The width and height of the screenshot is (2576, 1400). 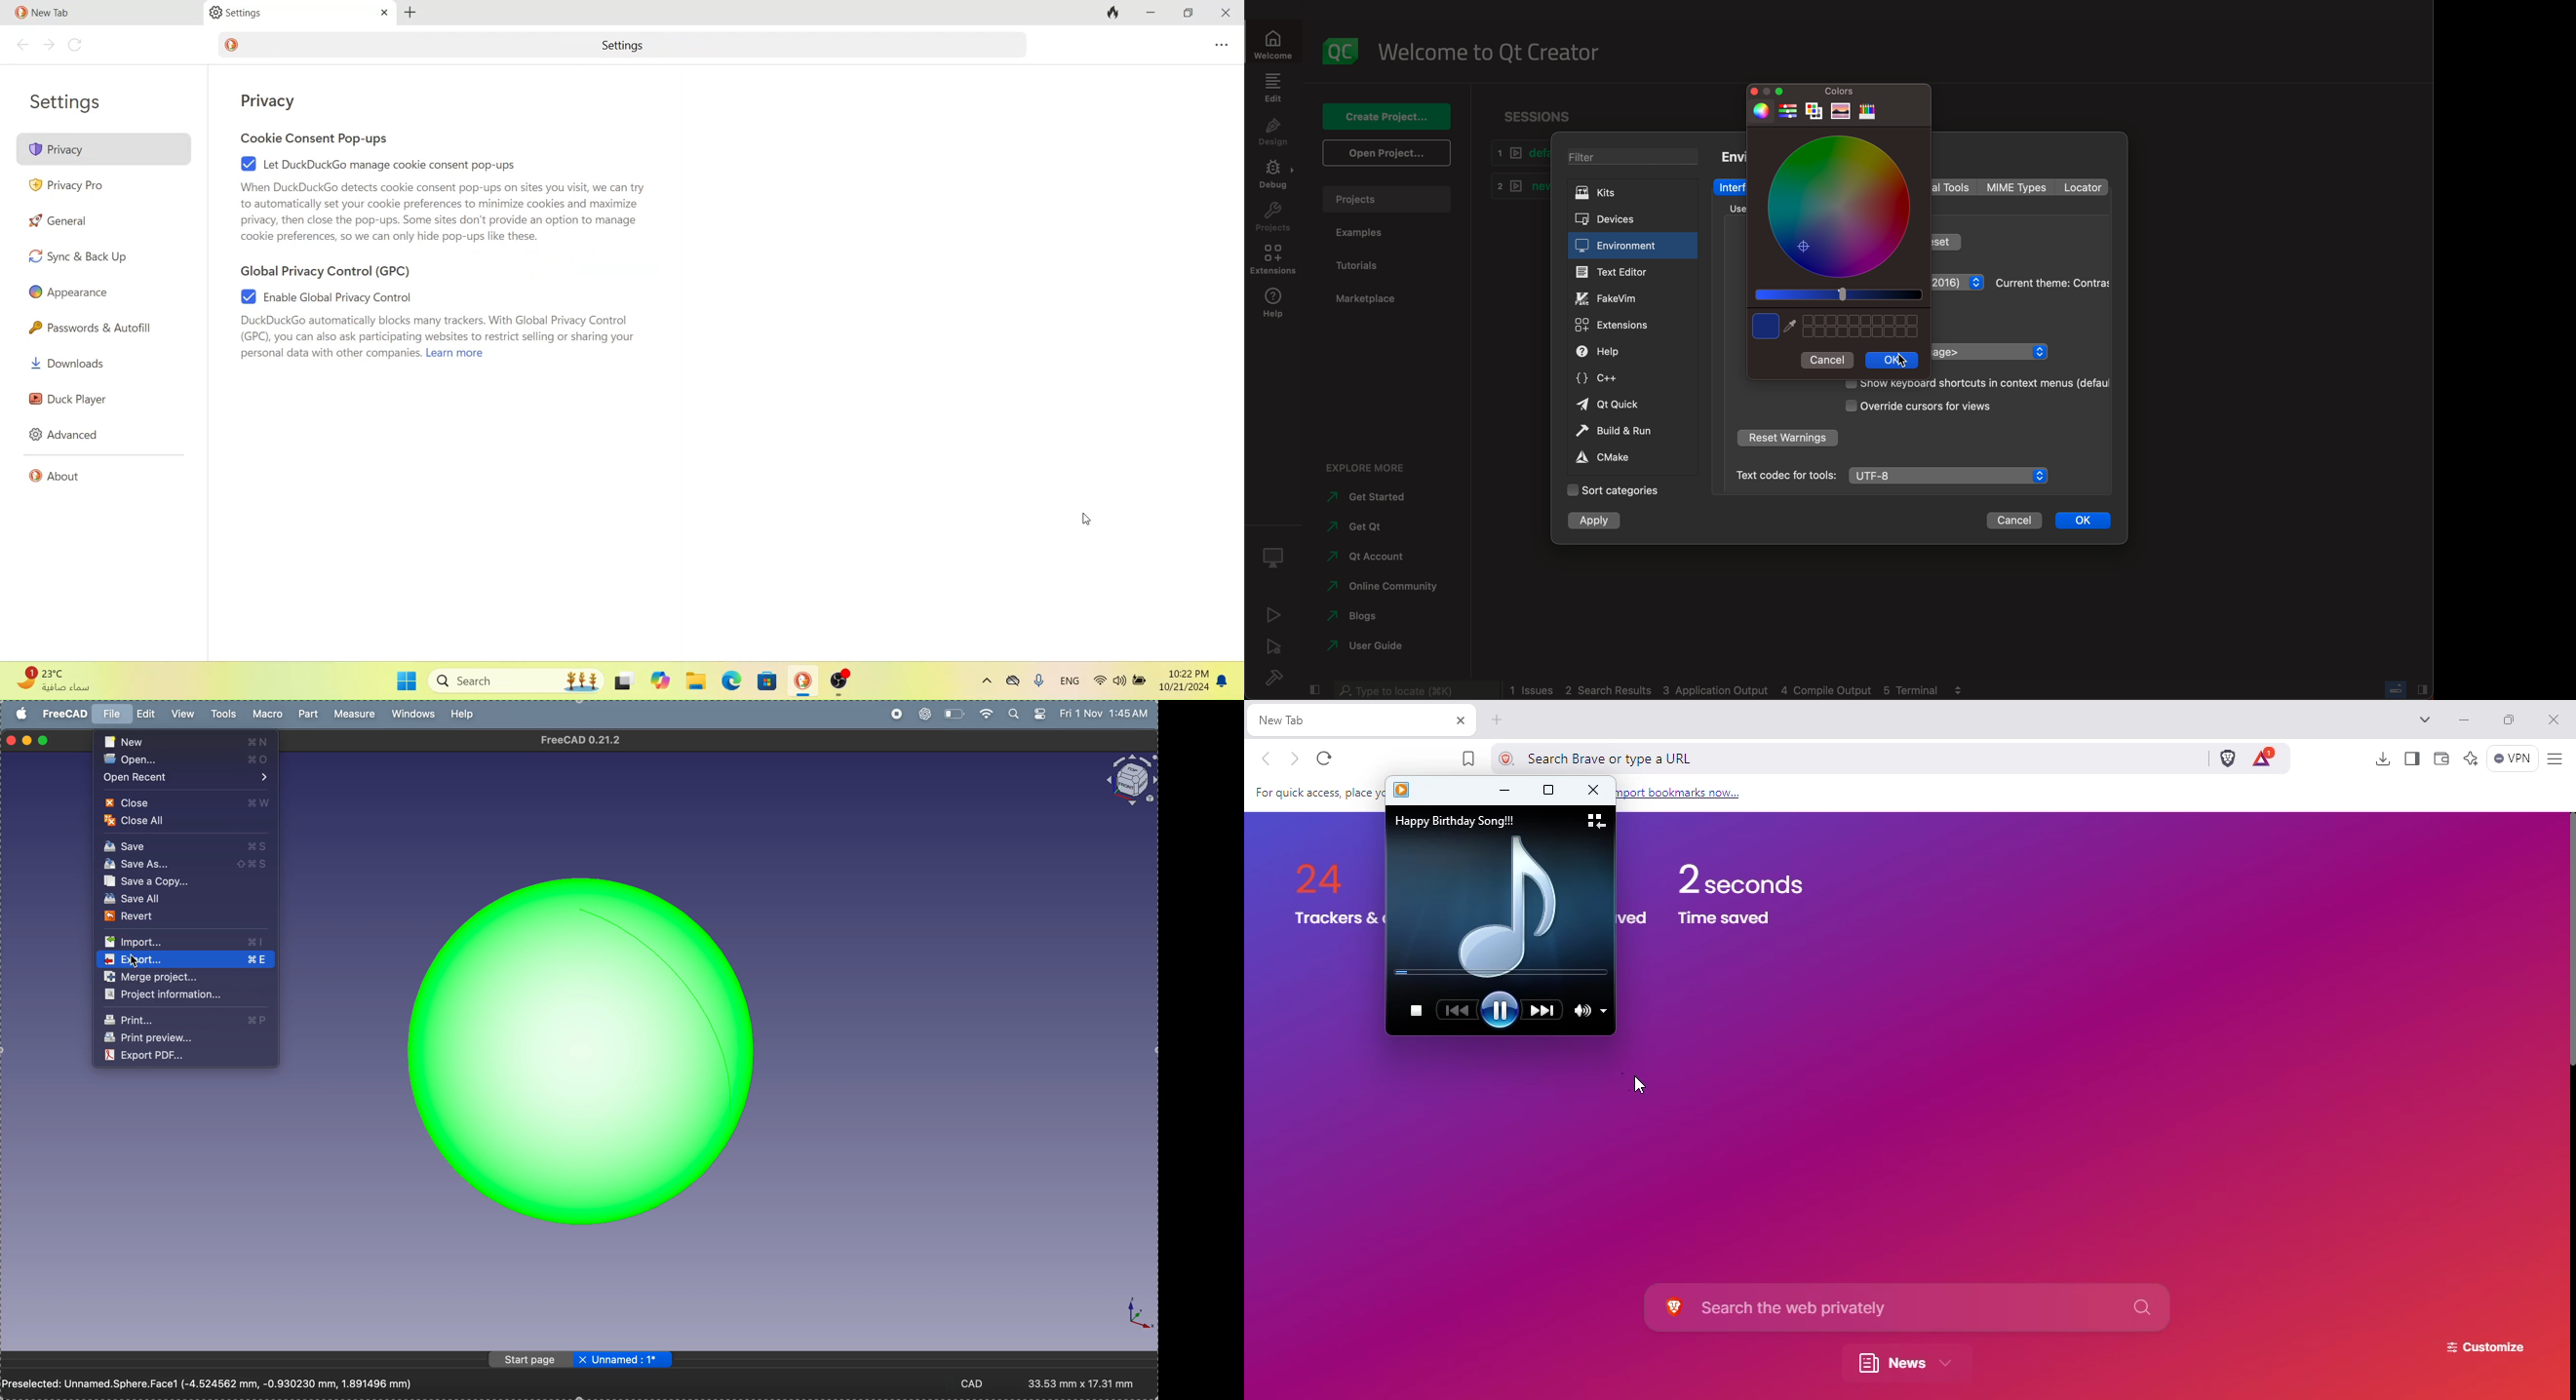 I want to click on project, so click(x=1274, y=219).